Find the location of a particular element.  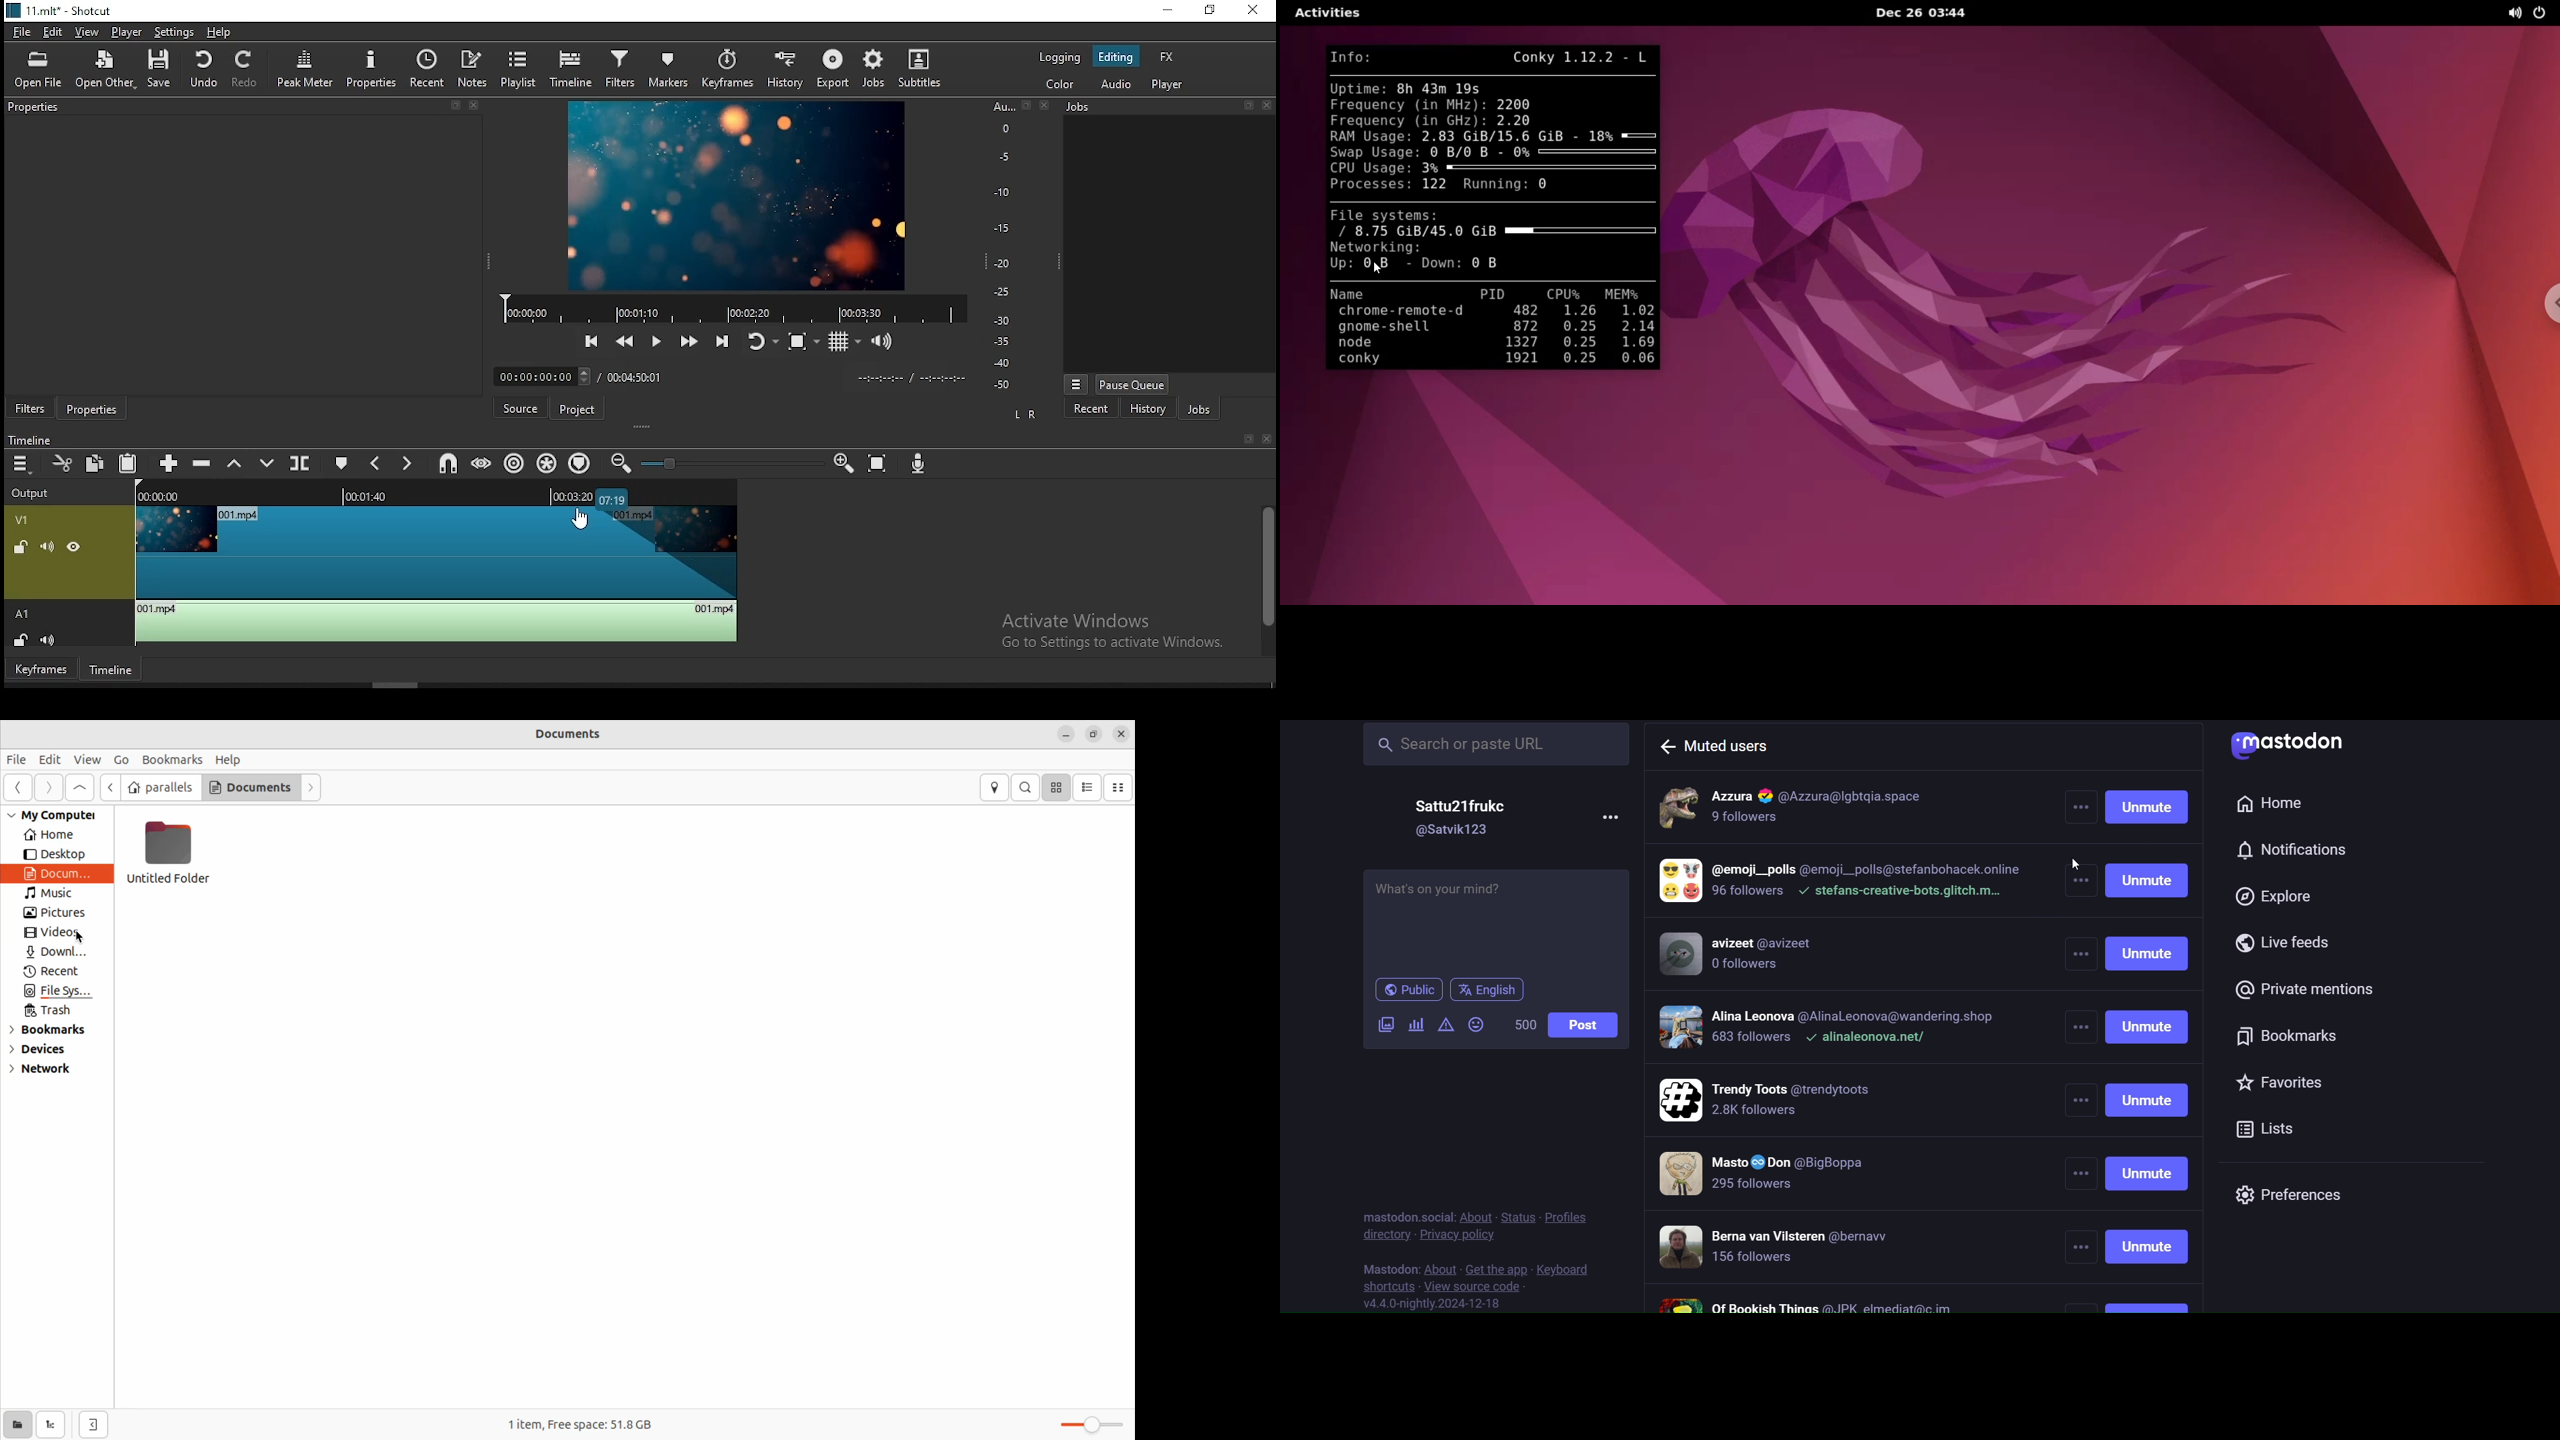

toggle zoom is located at coordinates (799, 343).